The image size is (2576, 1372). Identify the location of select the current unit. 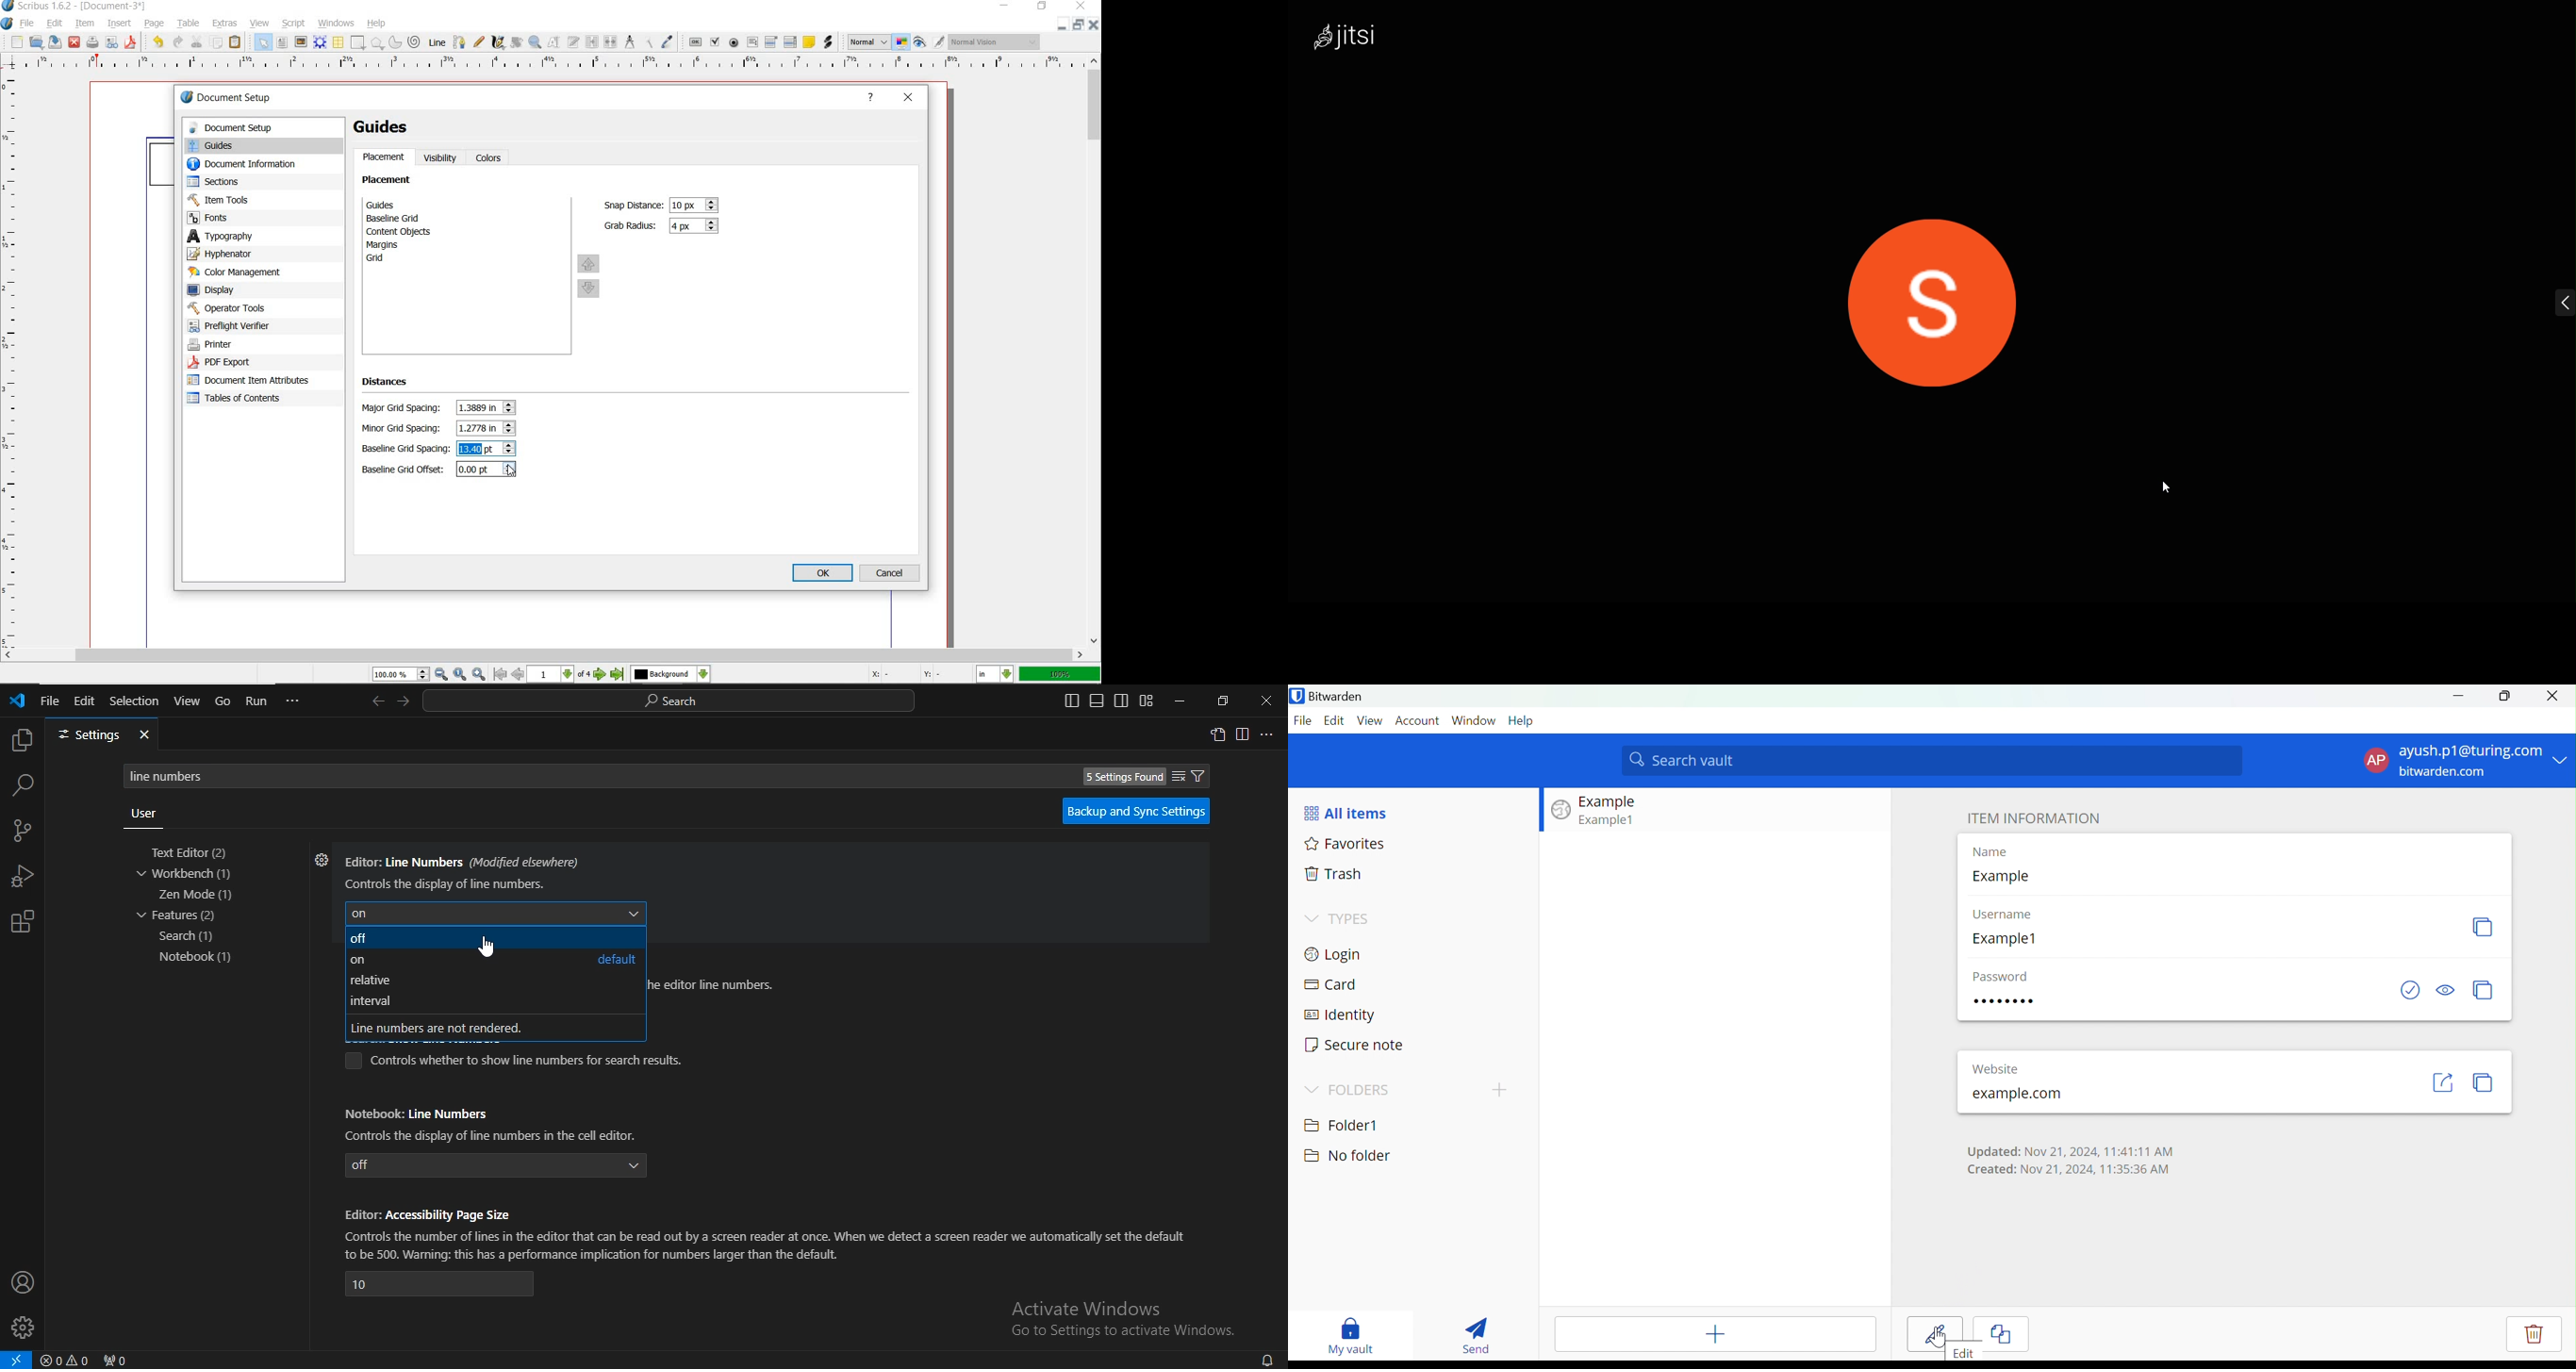
(997, 675).